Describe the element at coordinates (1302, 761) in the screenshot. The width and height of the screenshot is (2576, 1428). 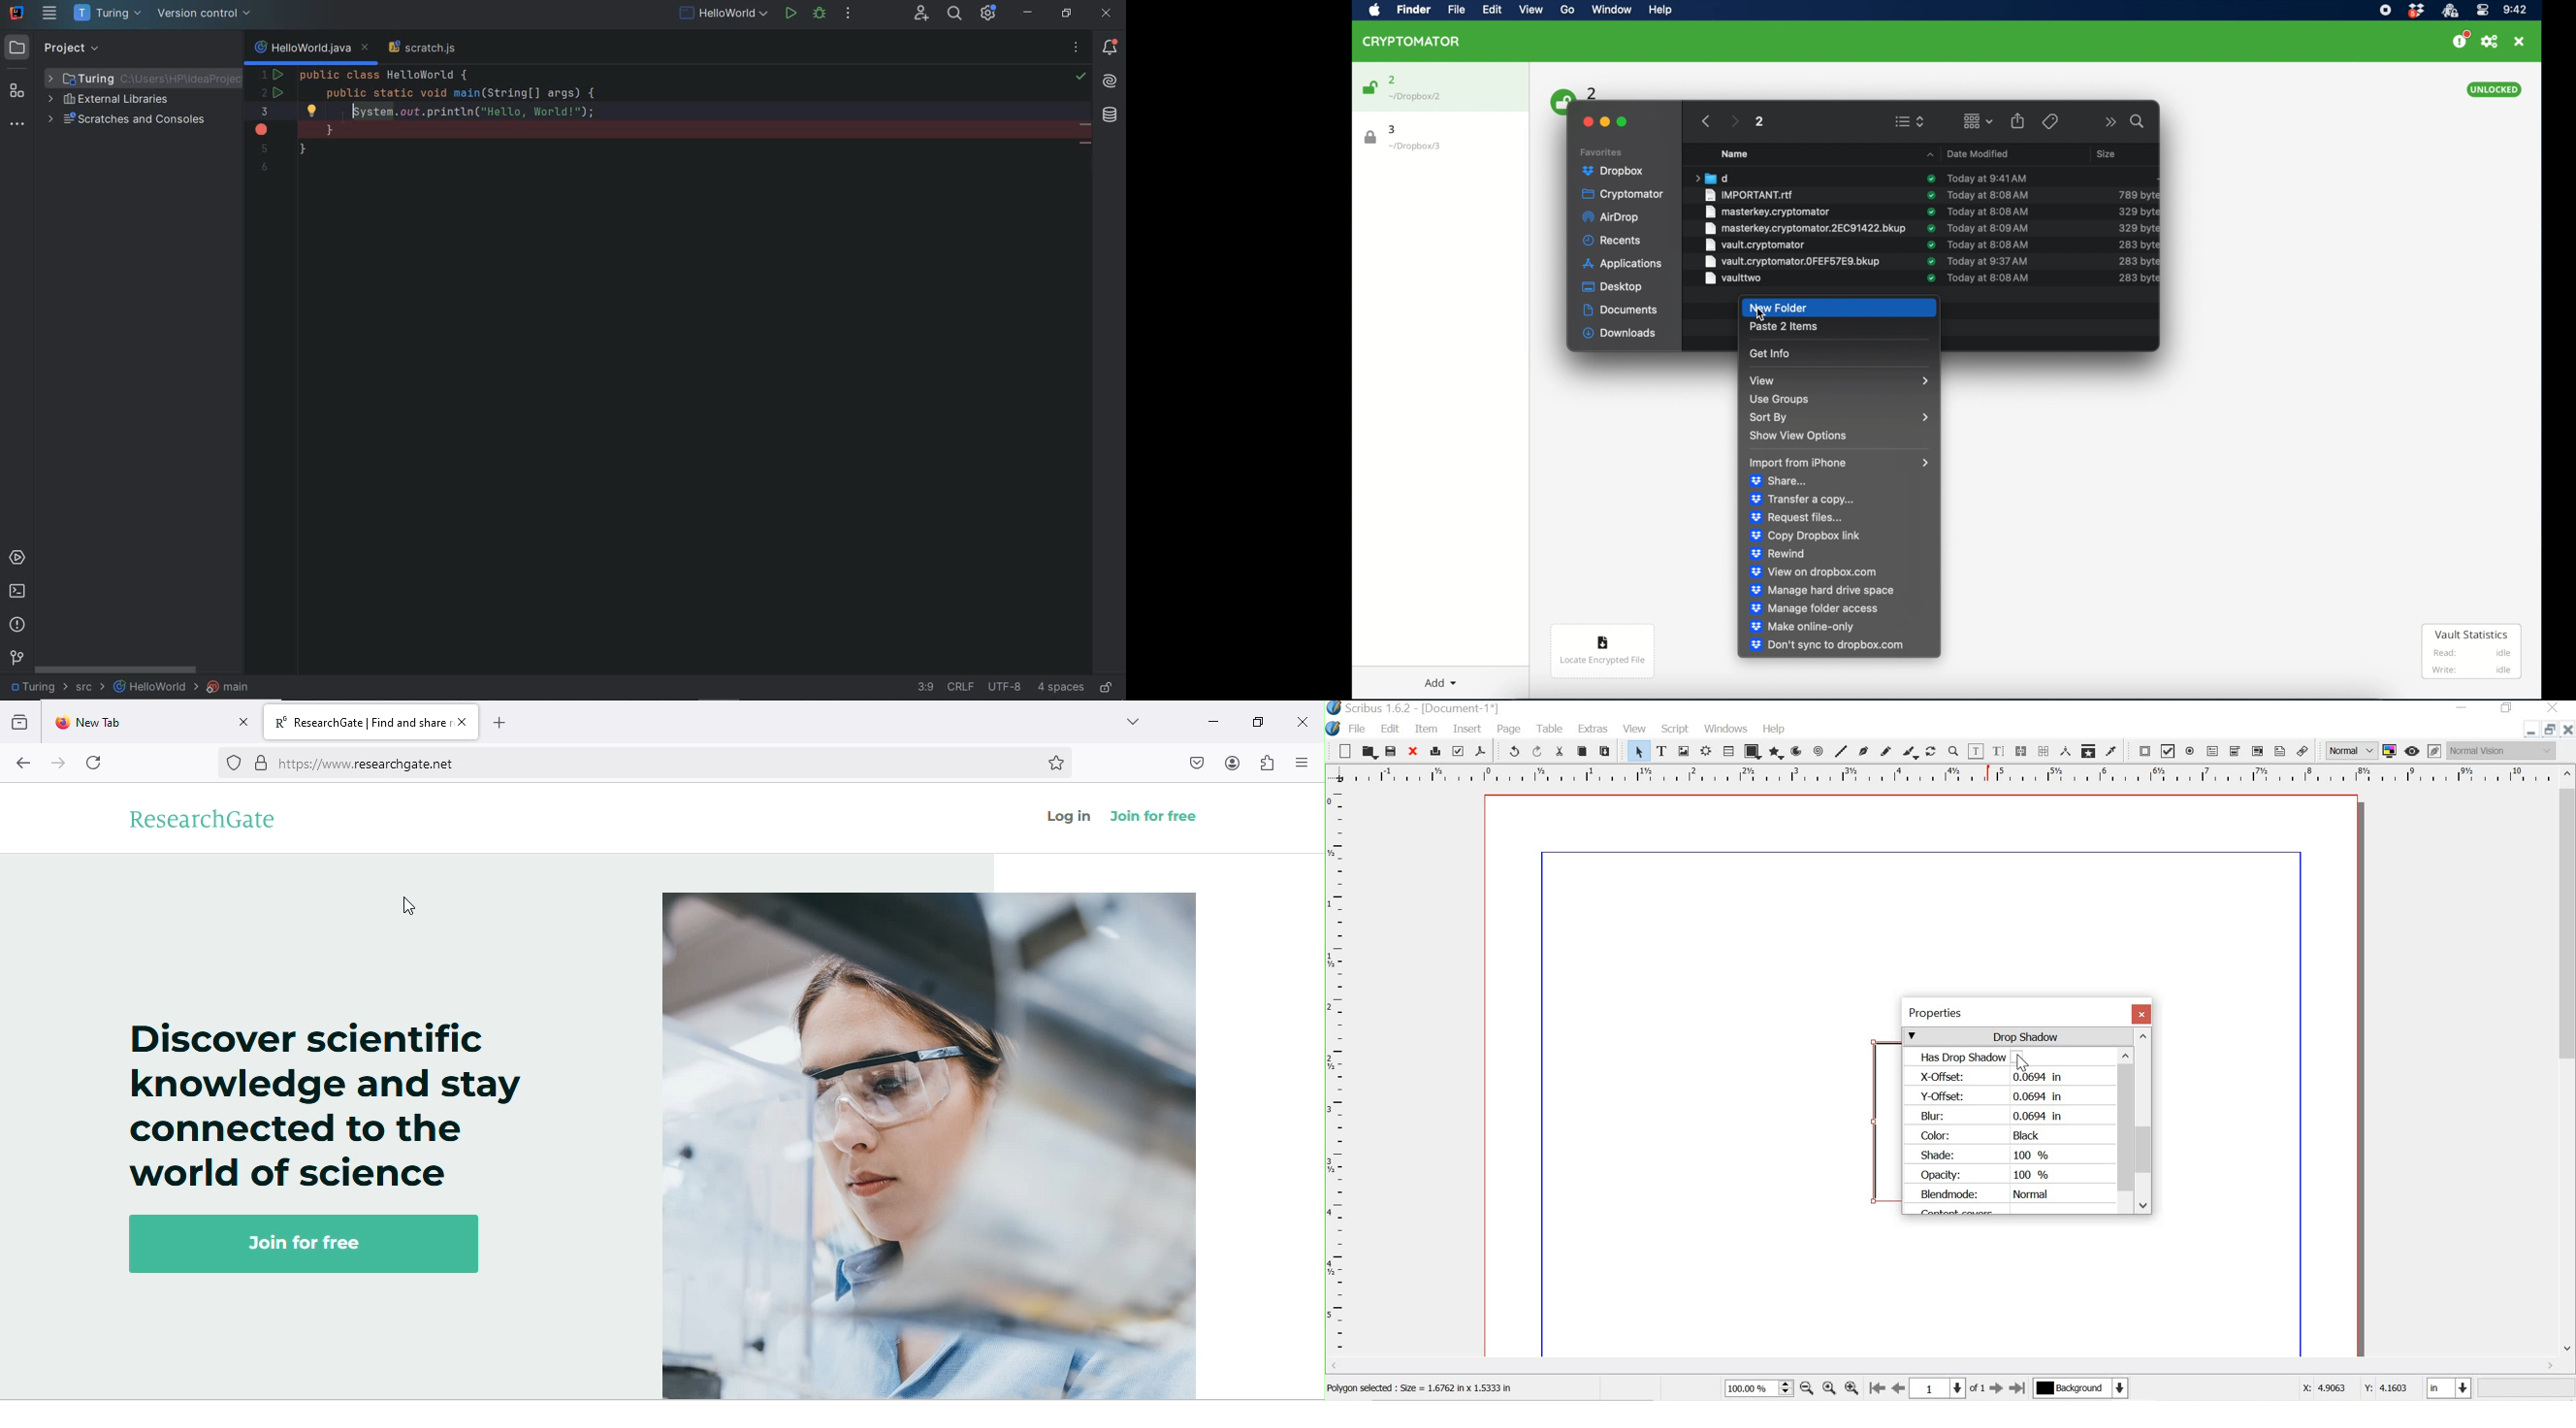
I see `view menu` at that location.